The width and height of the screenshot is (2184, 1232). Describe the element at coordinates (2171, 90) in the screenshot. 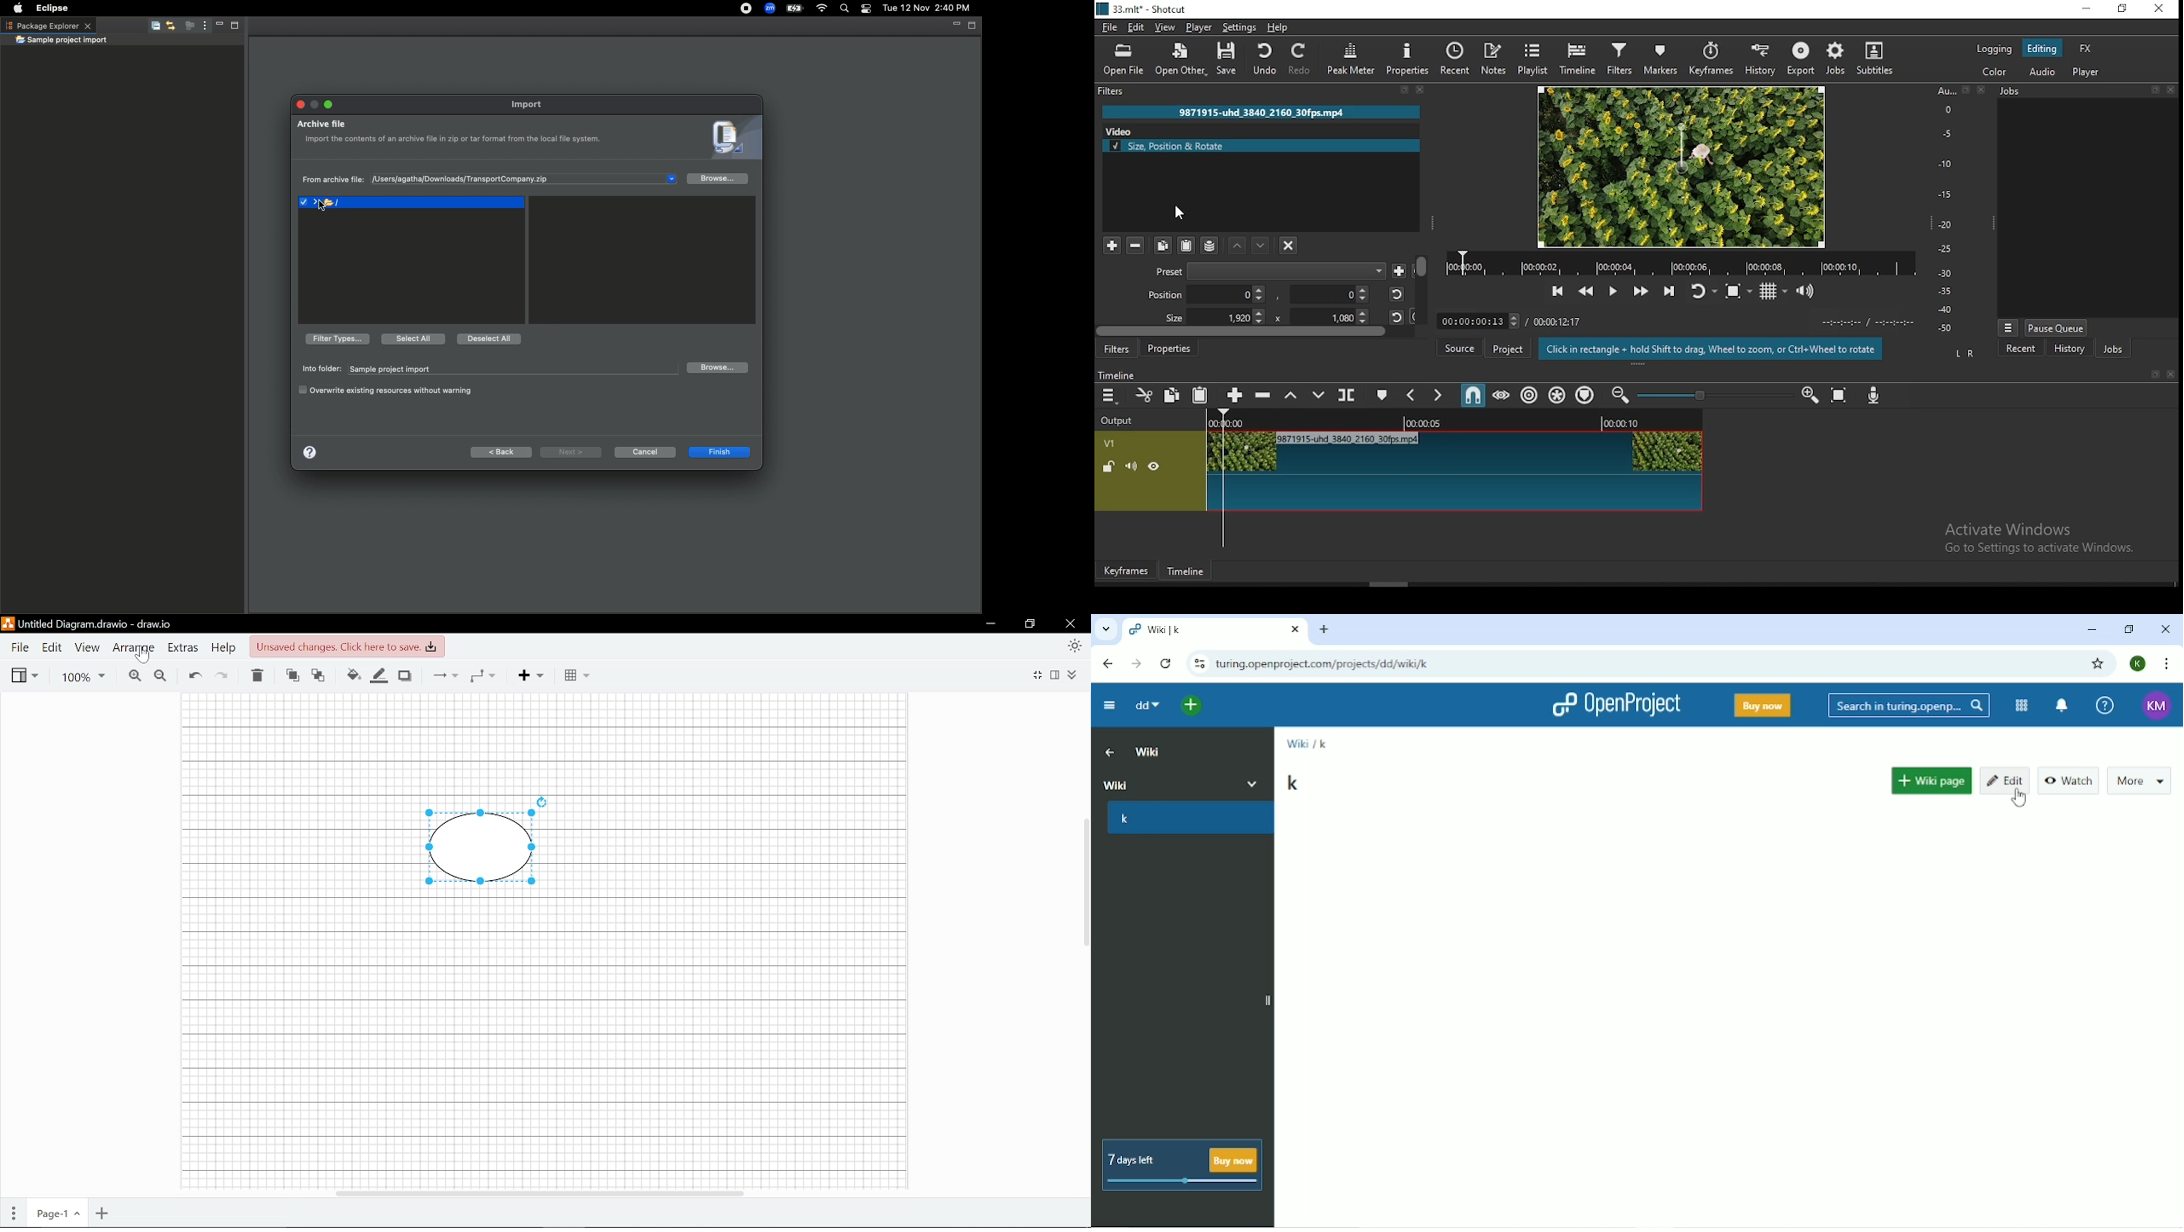

I see `close` at that location.